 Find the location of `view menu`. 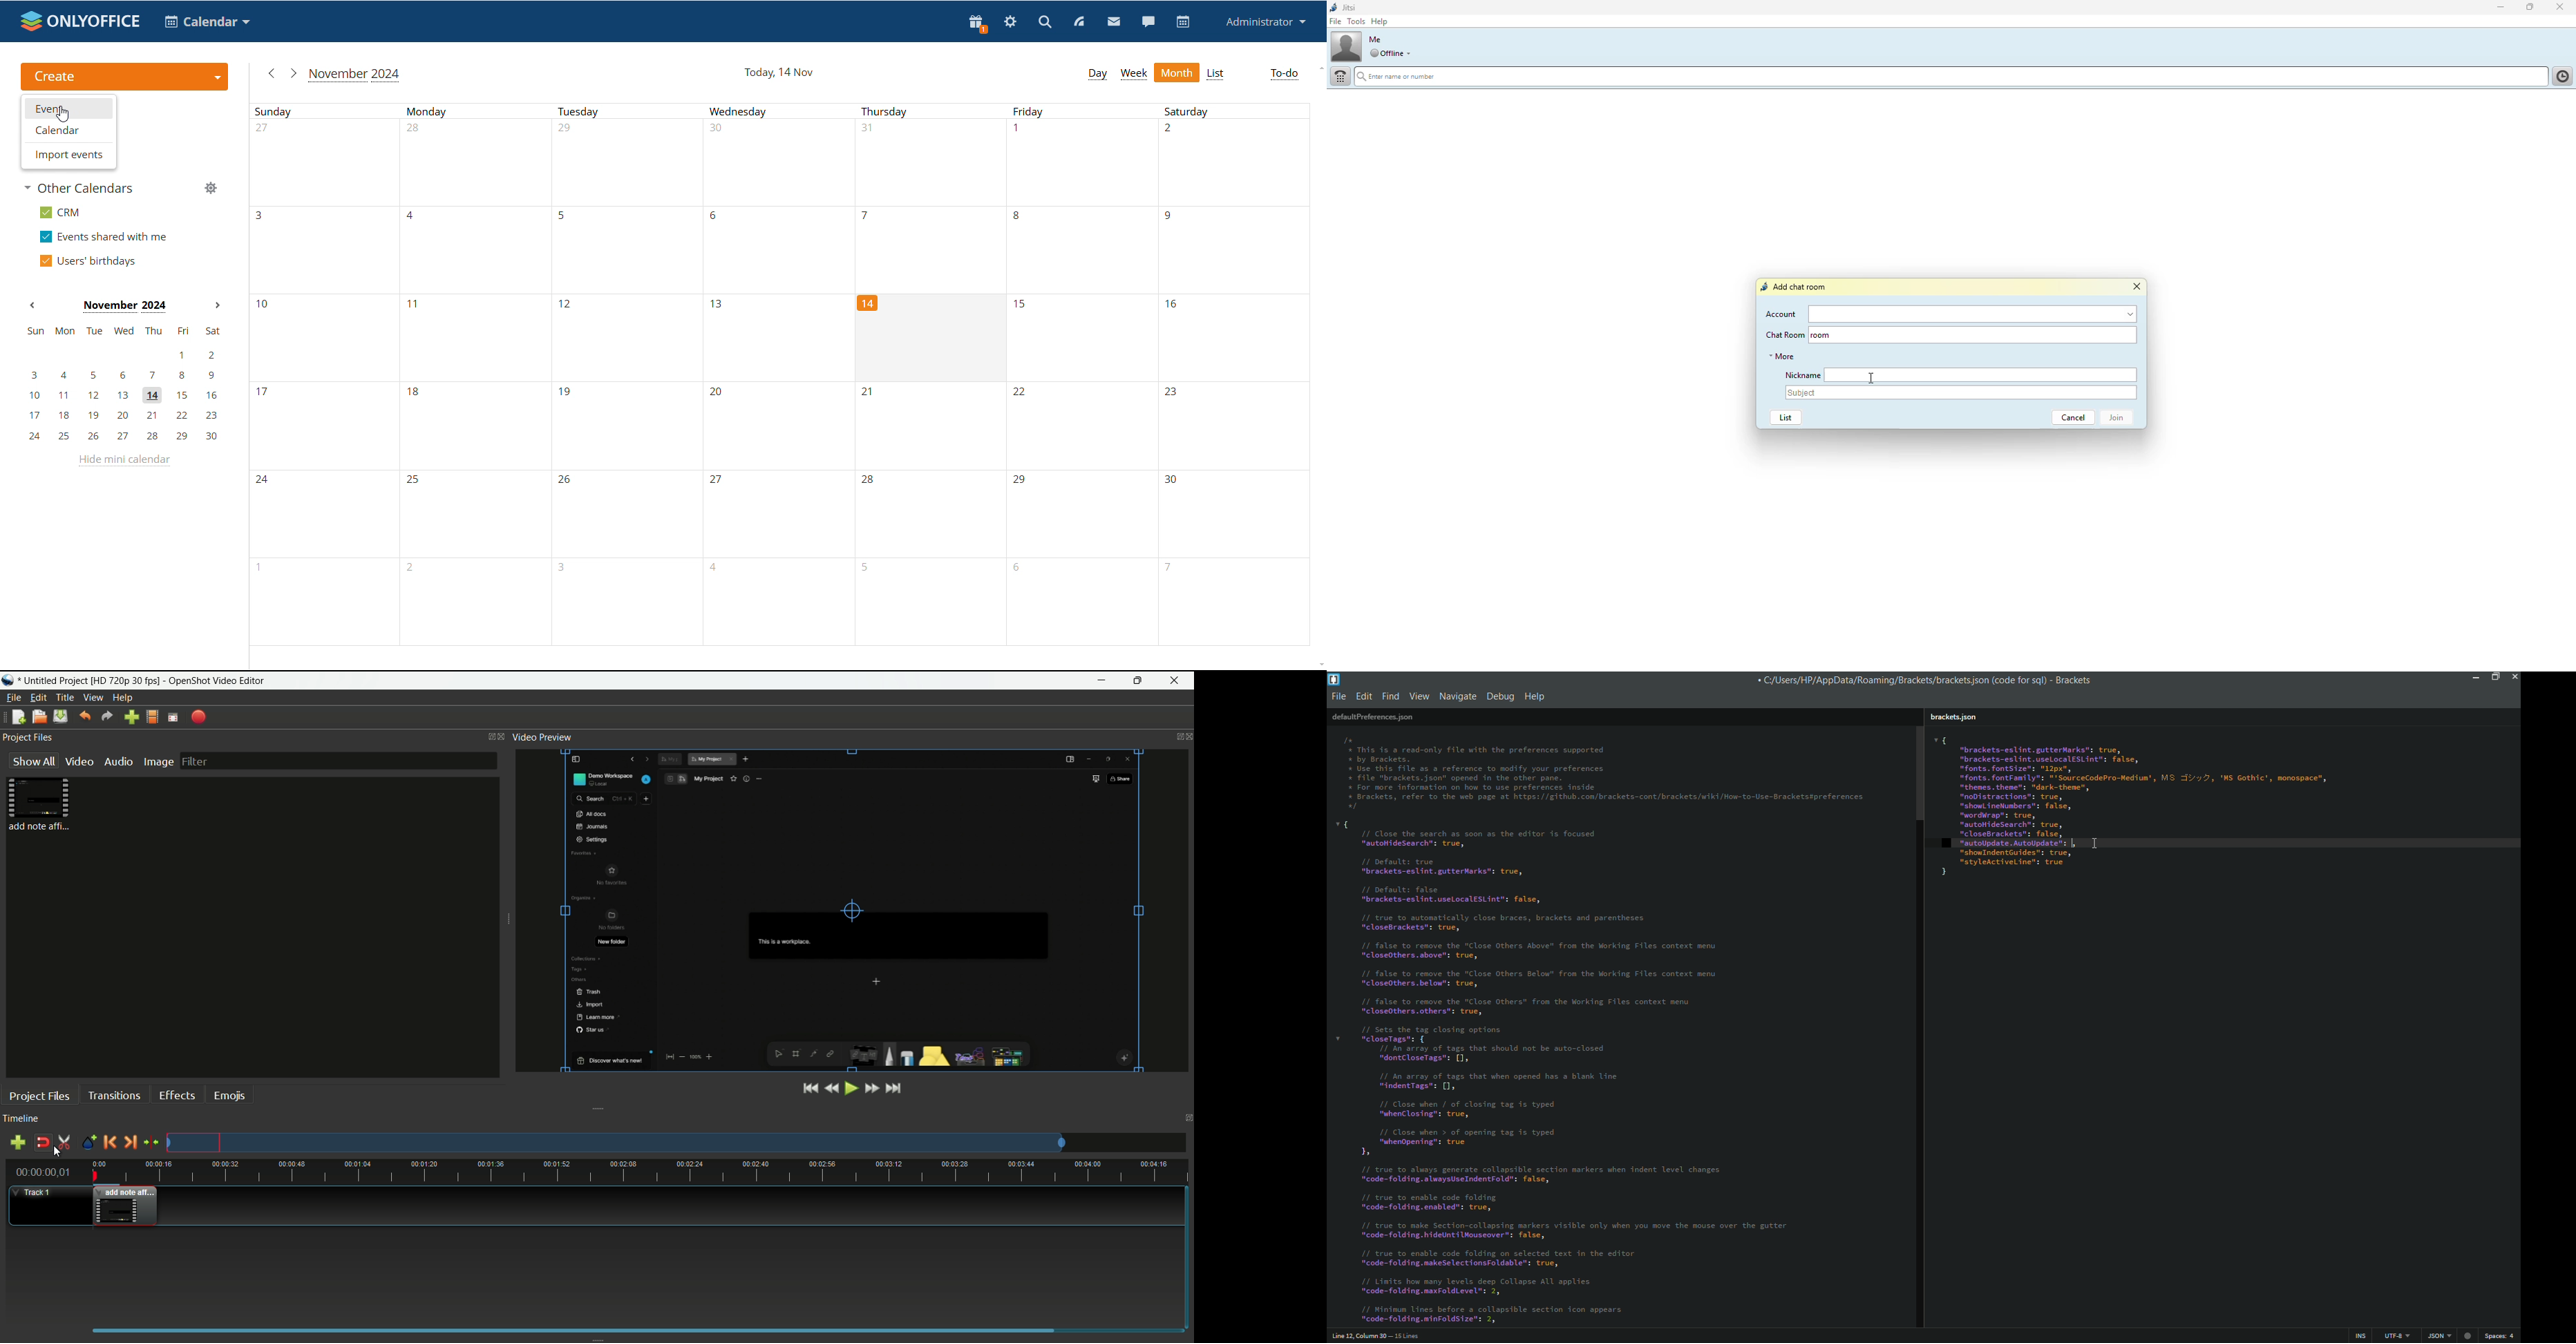

view menu is located at coordinates (92, 698).